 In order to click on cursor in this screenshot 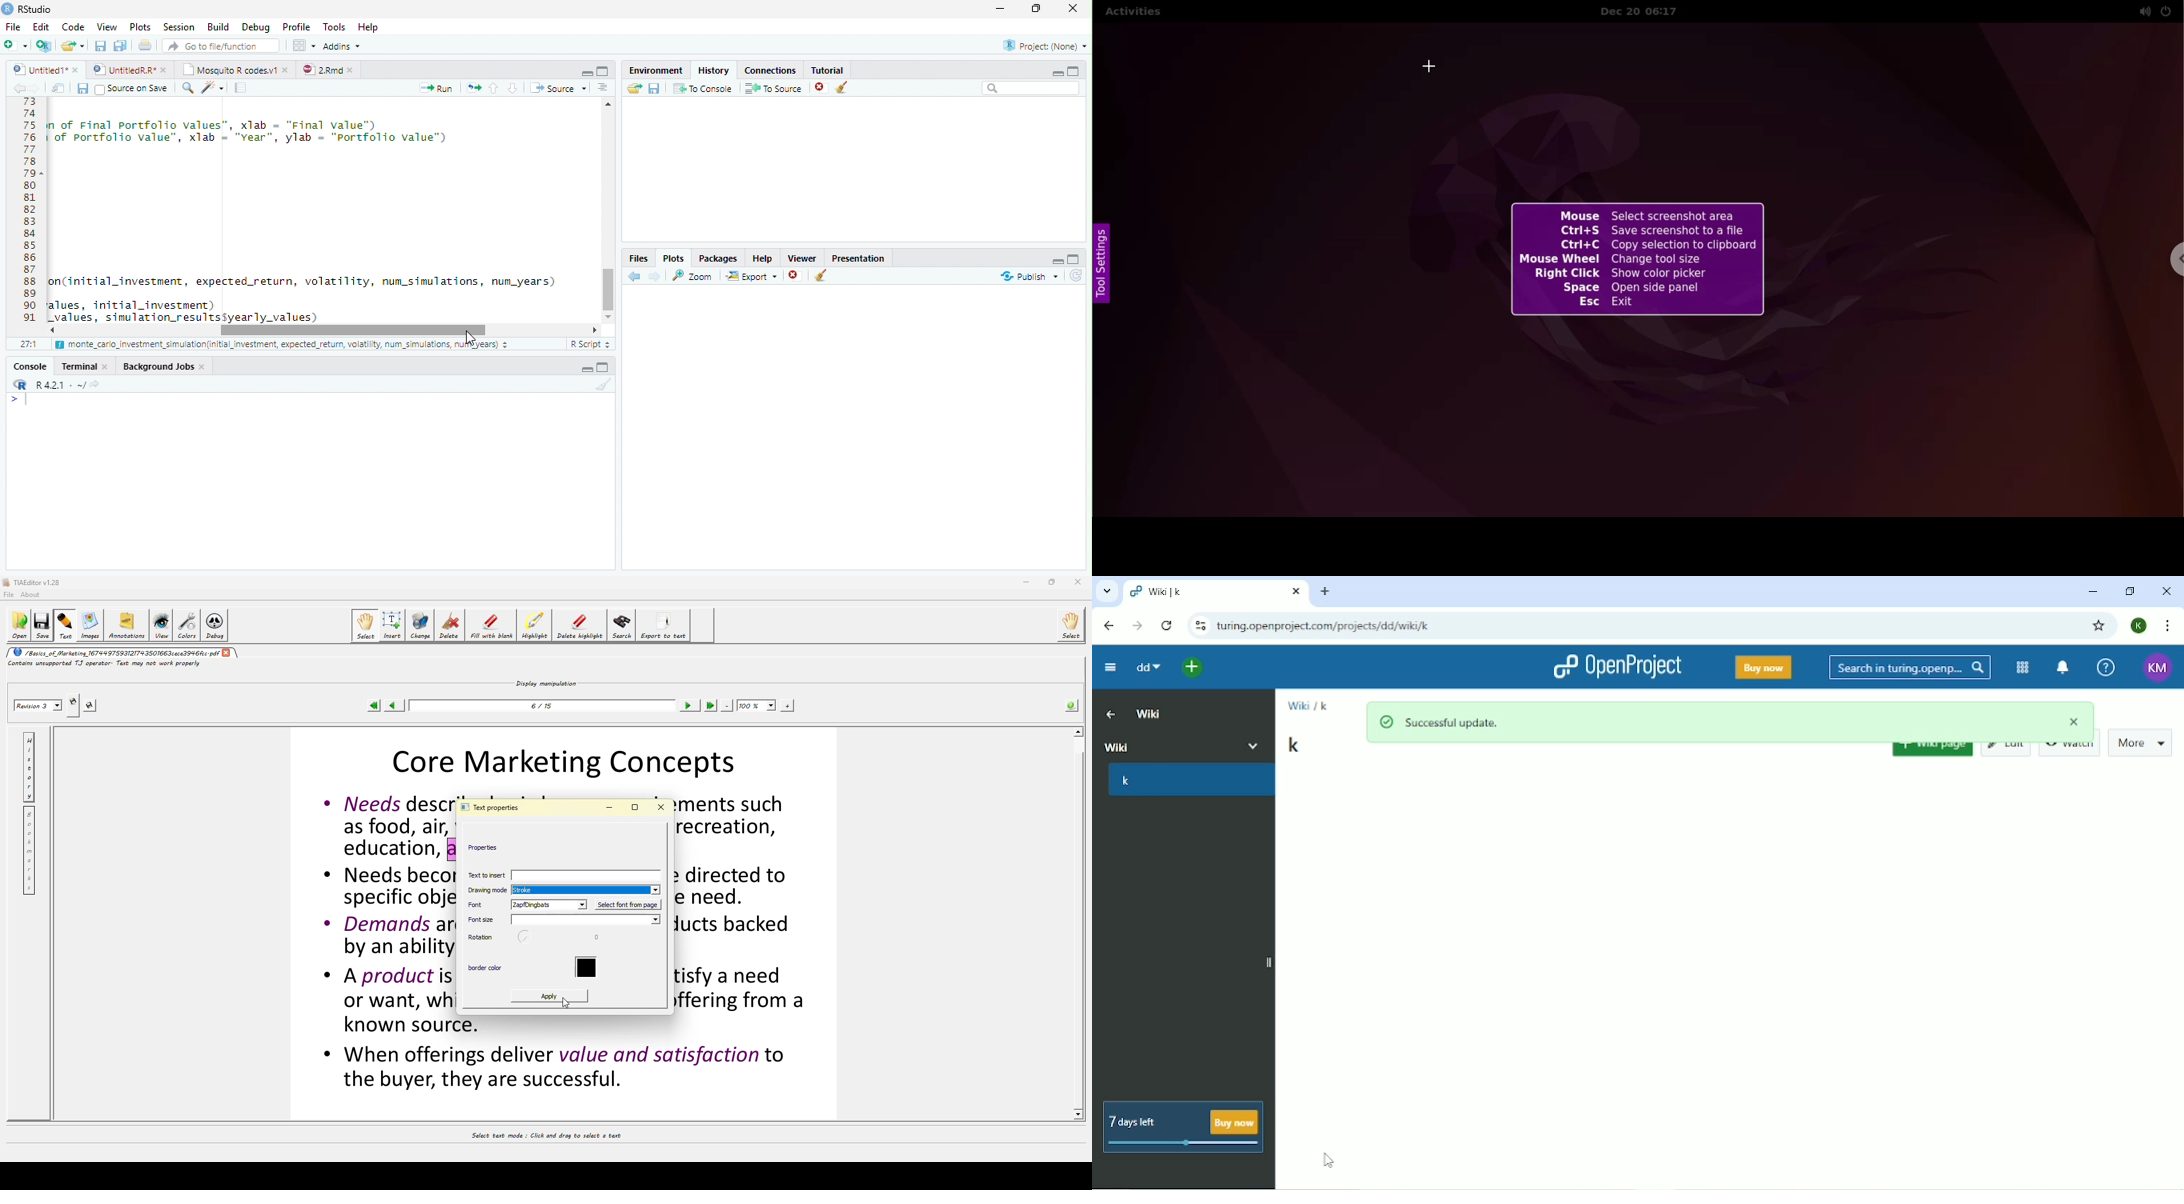, I will do `click(1432, 67)`.